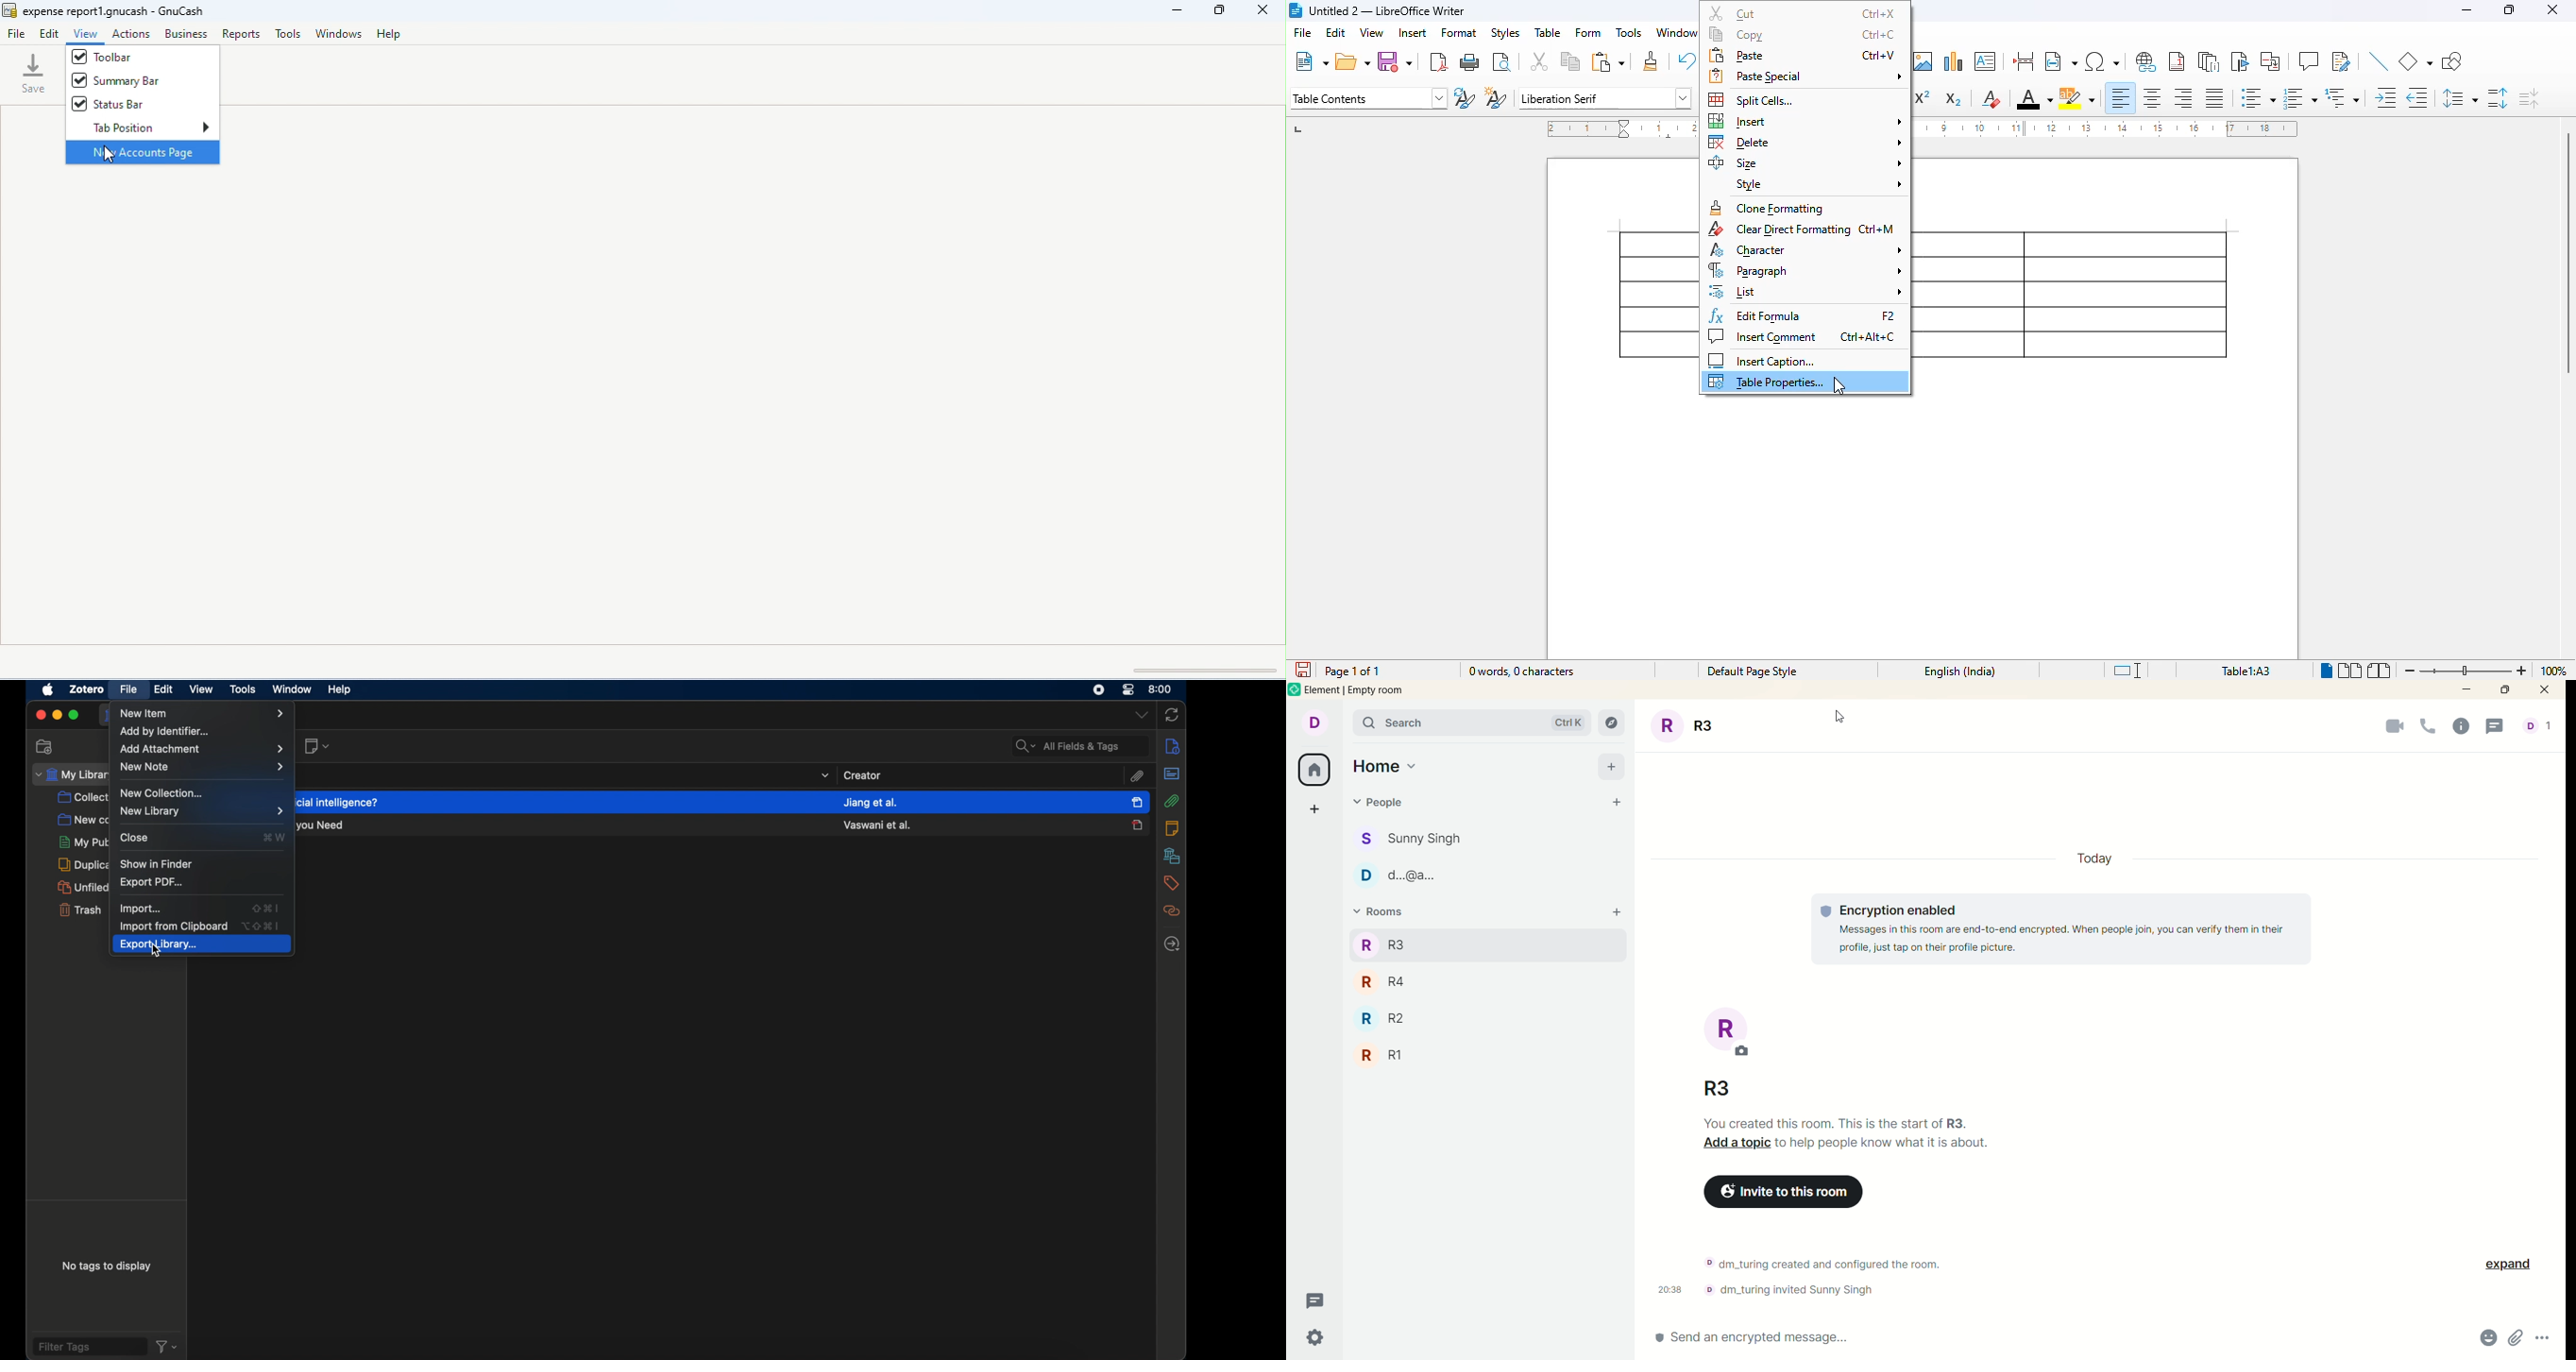  Describe the element at coordinates (81, 887) in the screenshot. I see `unified items` at that location.